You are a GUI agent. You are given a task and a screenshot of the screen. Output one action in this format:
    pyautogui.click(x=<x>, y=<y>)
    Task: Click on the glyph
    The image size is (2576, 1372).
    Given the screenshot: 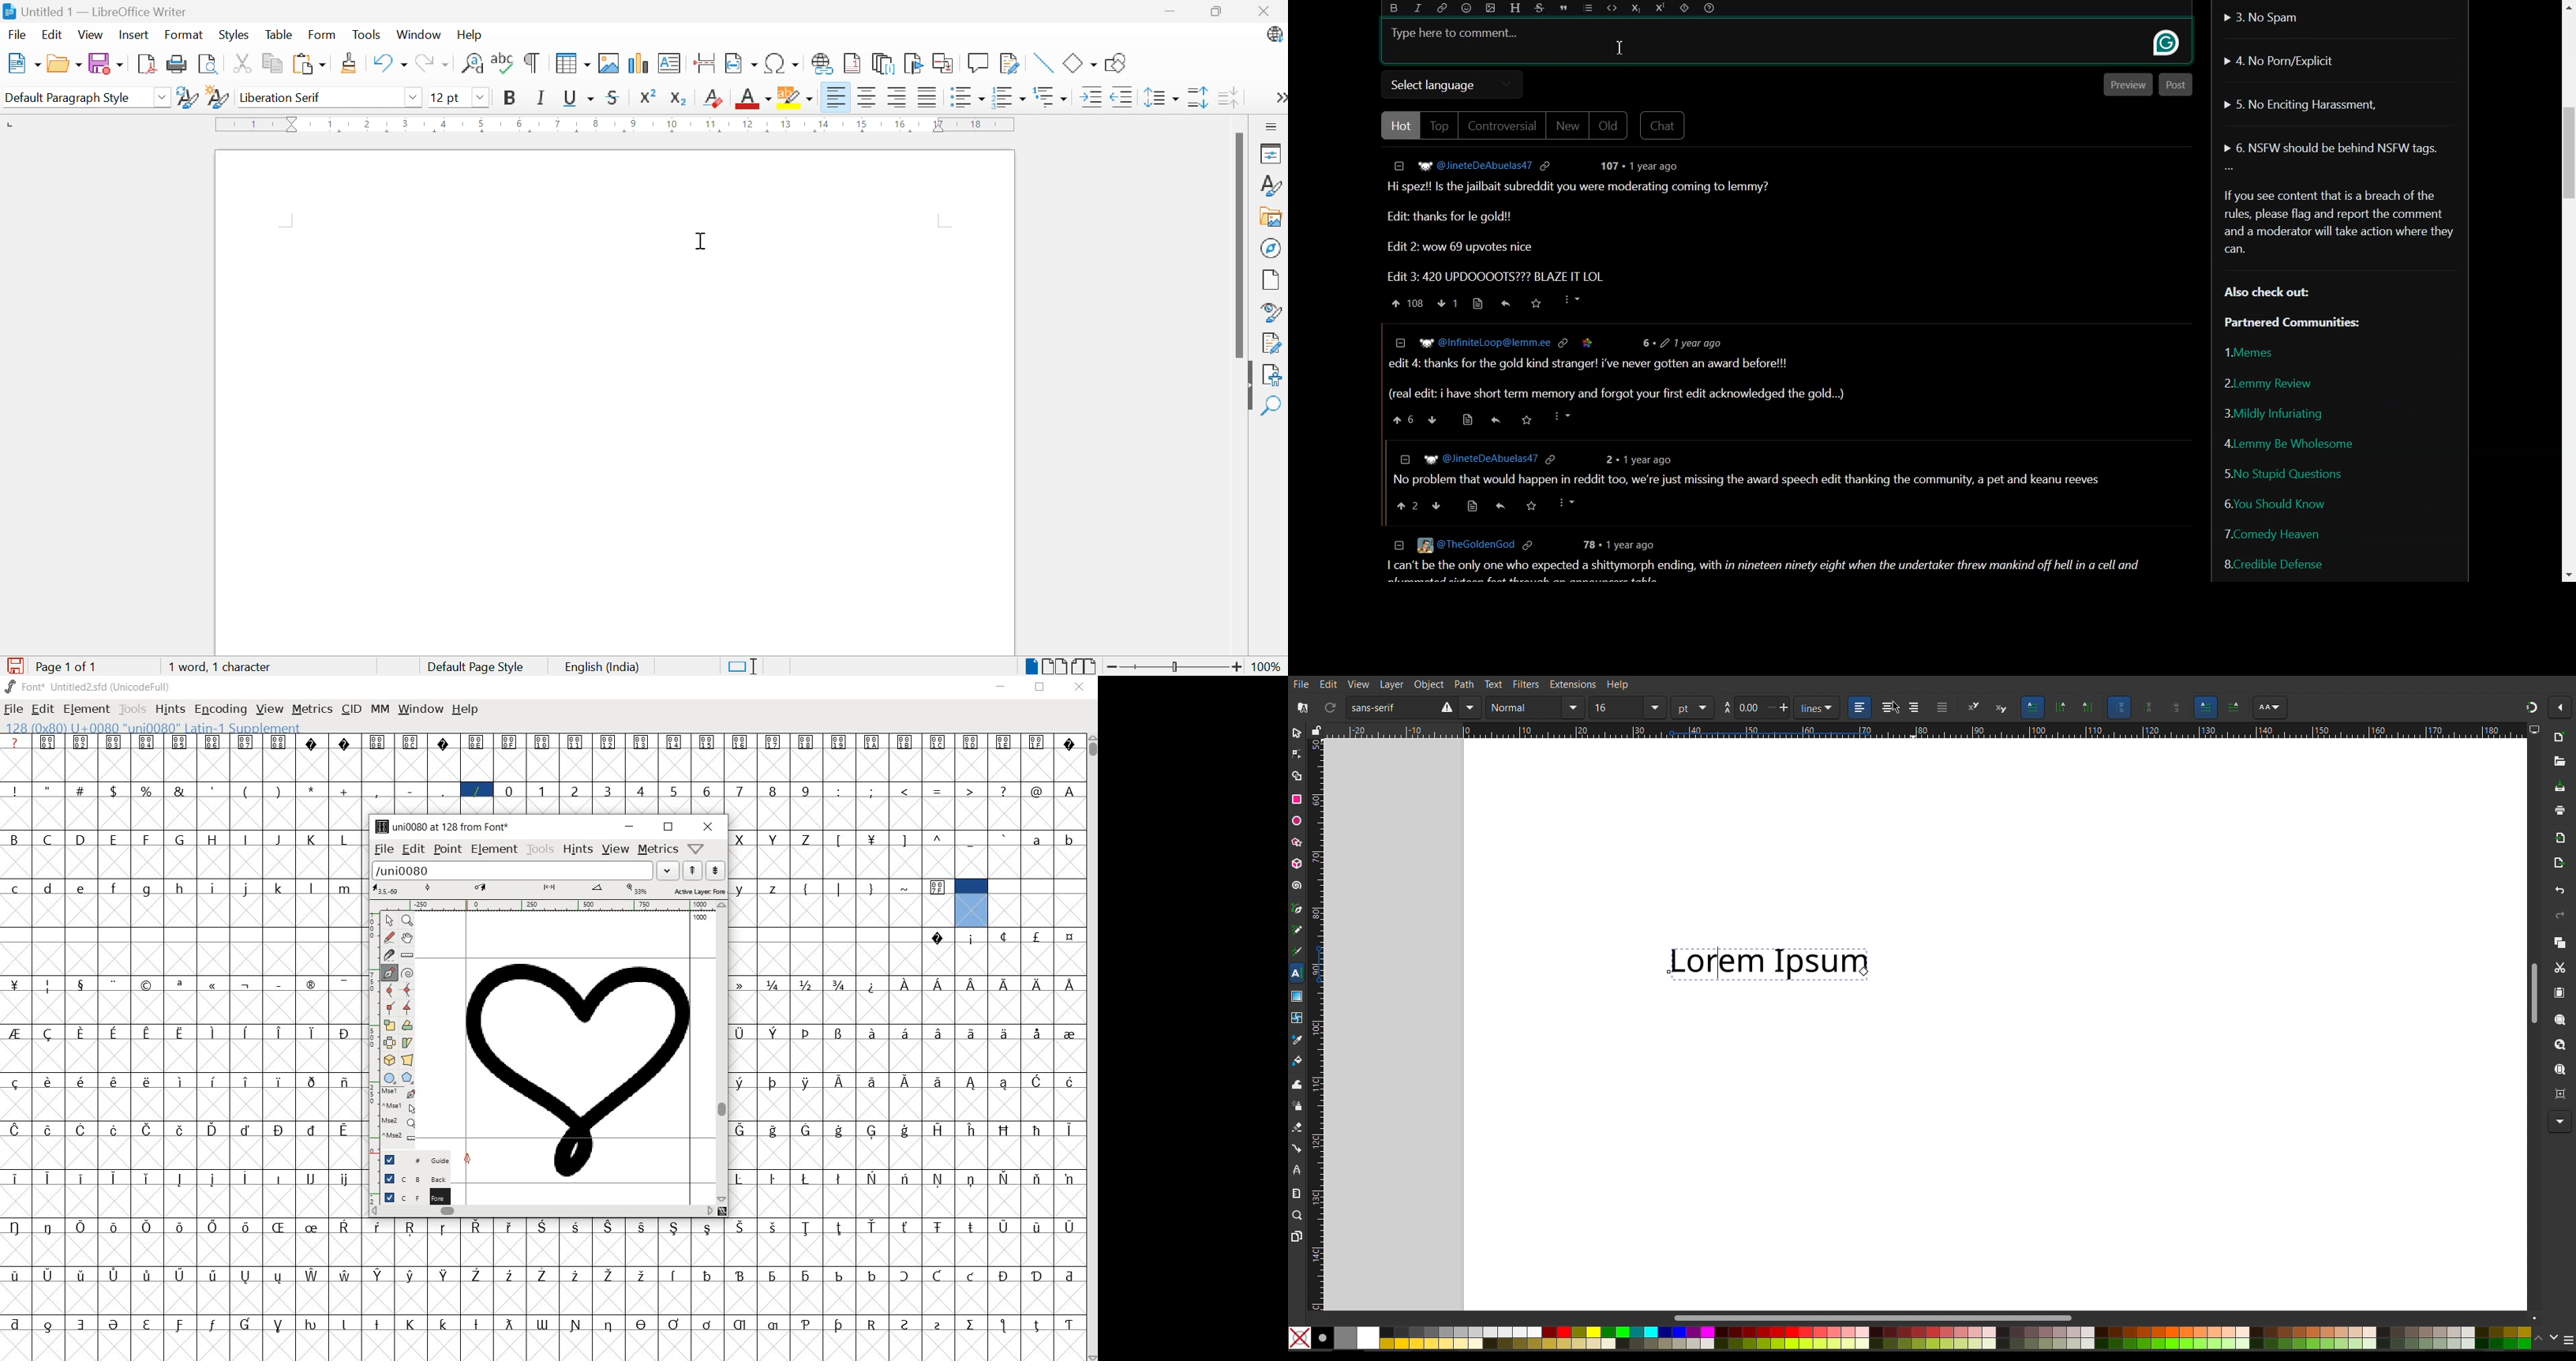 What is the action you would take?
    pyautogui.click(x=279, y=1326)
    